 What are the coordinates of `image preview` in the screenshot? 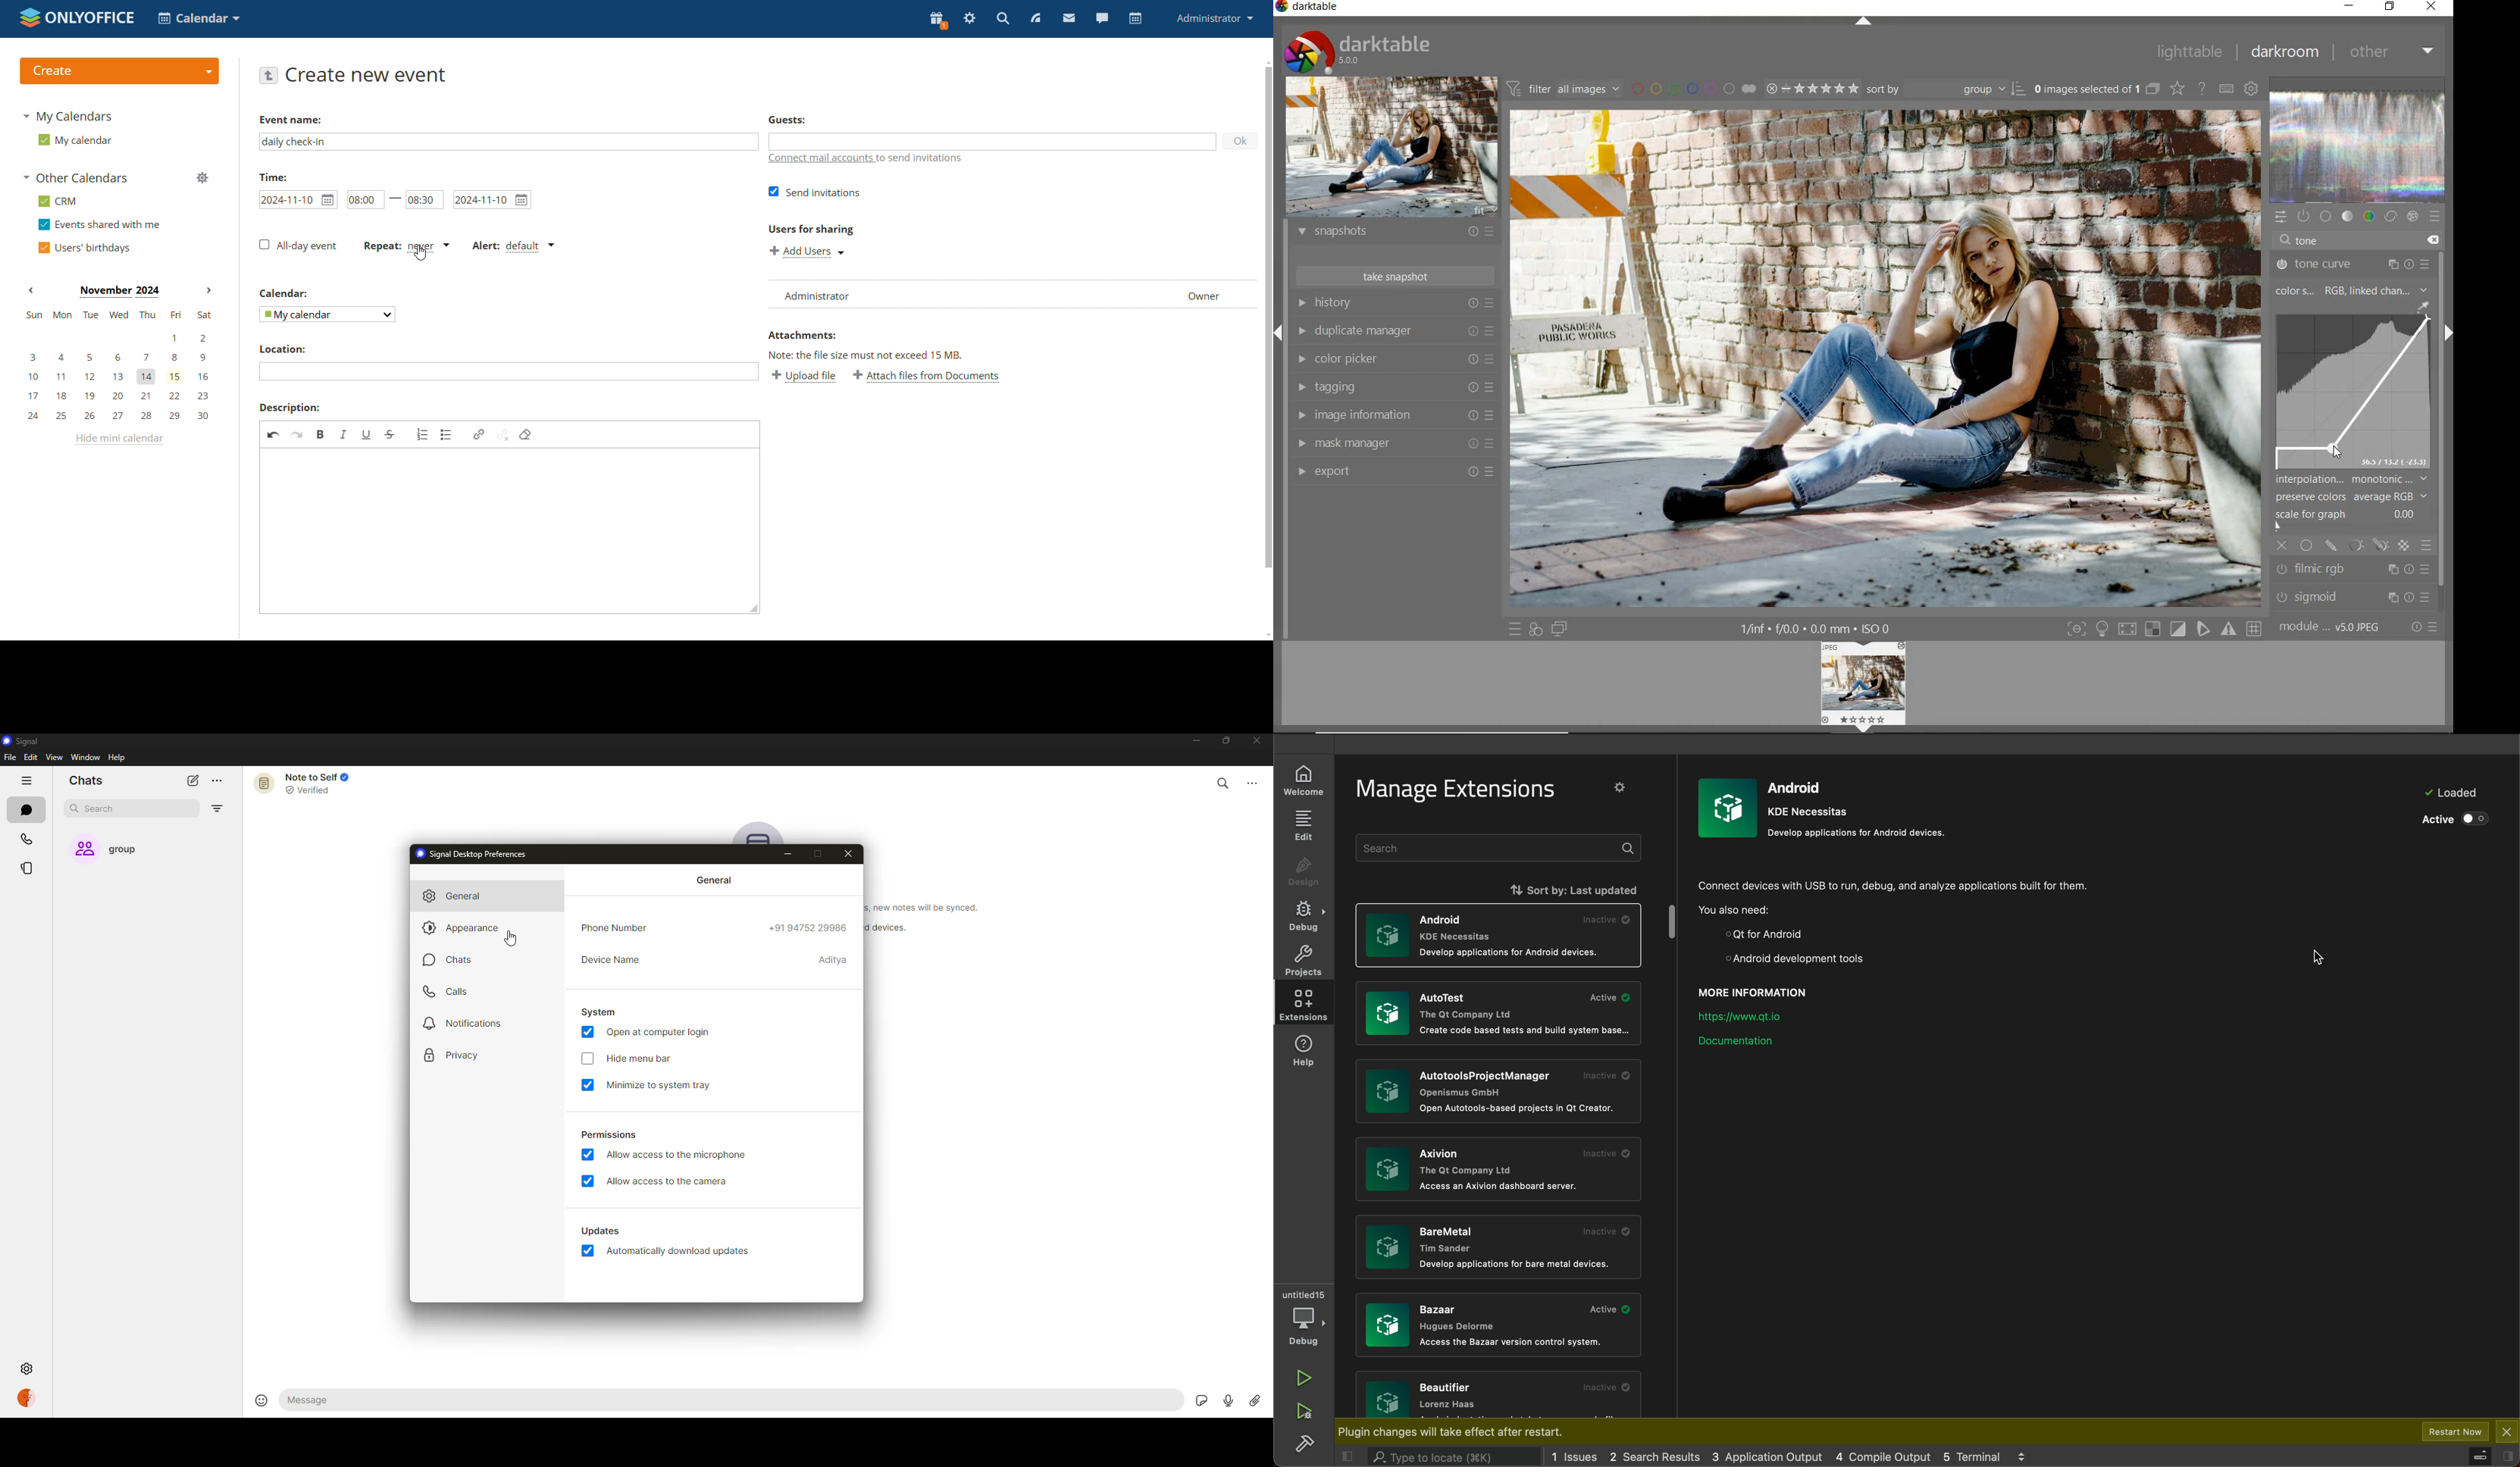 It's located at (1391, 148).